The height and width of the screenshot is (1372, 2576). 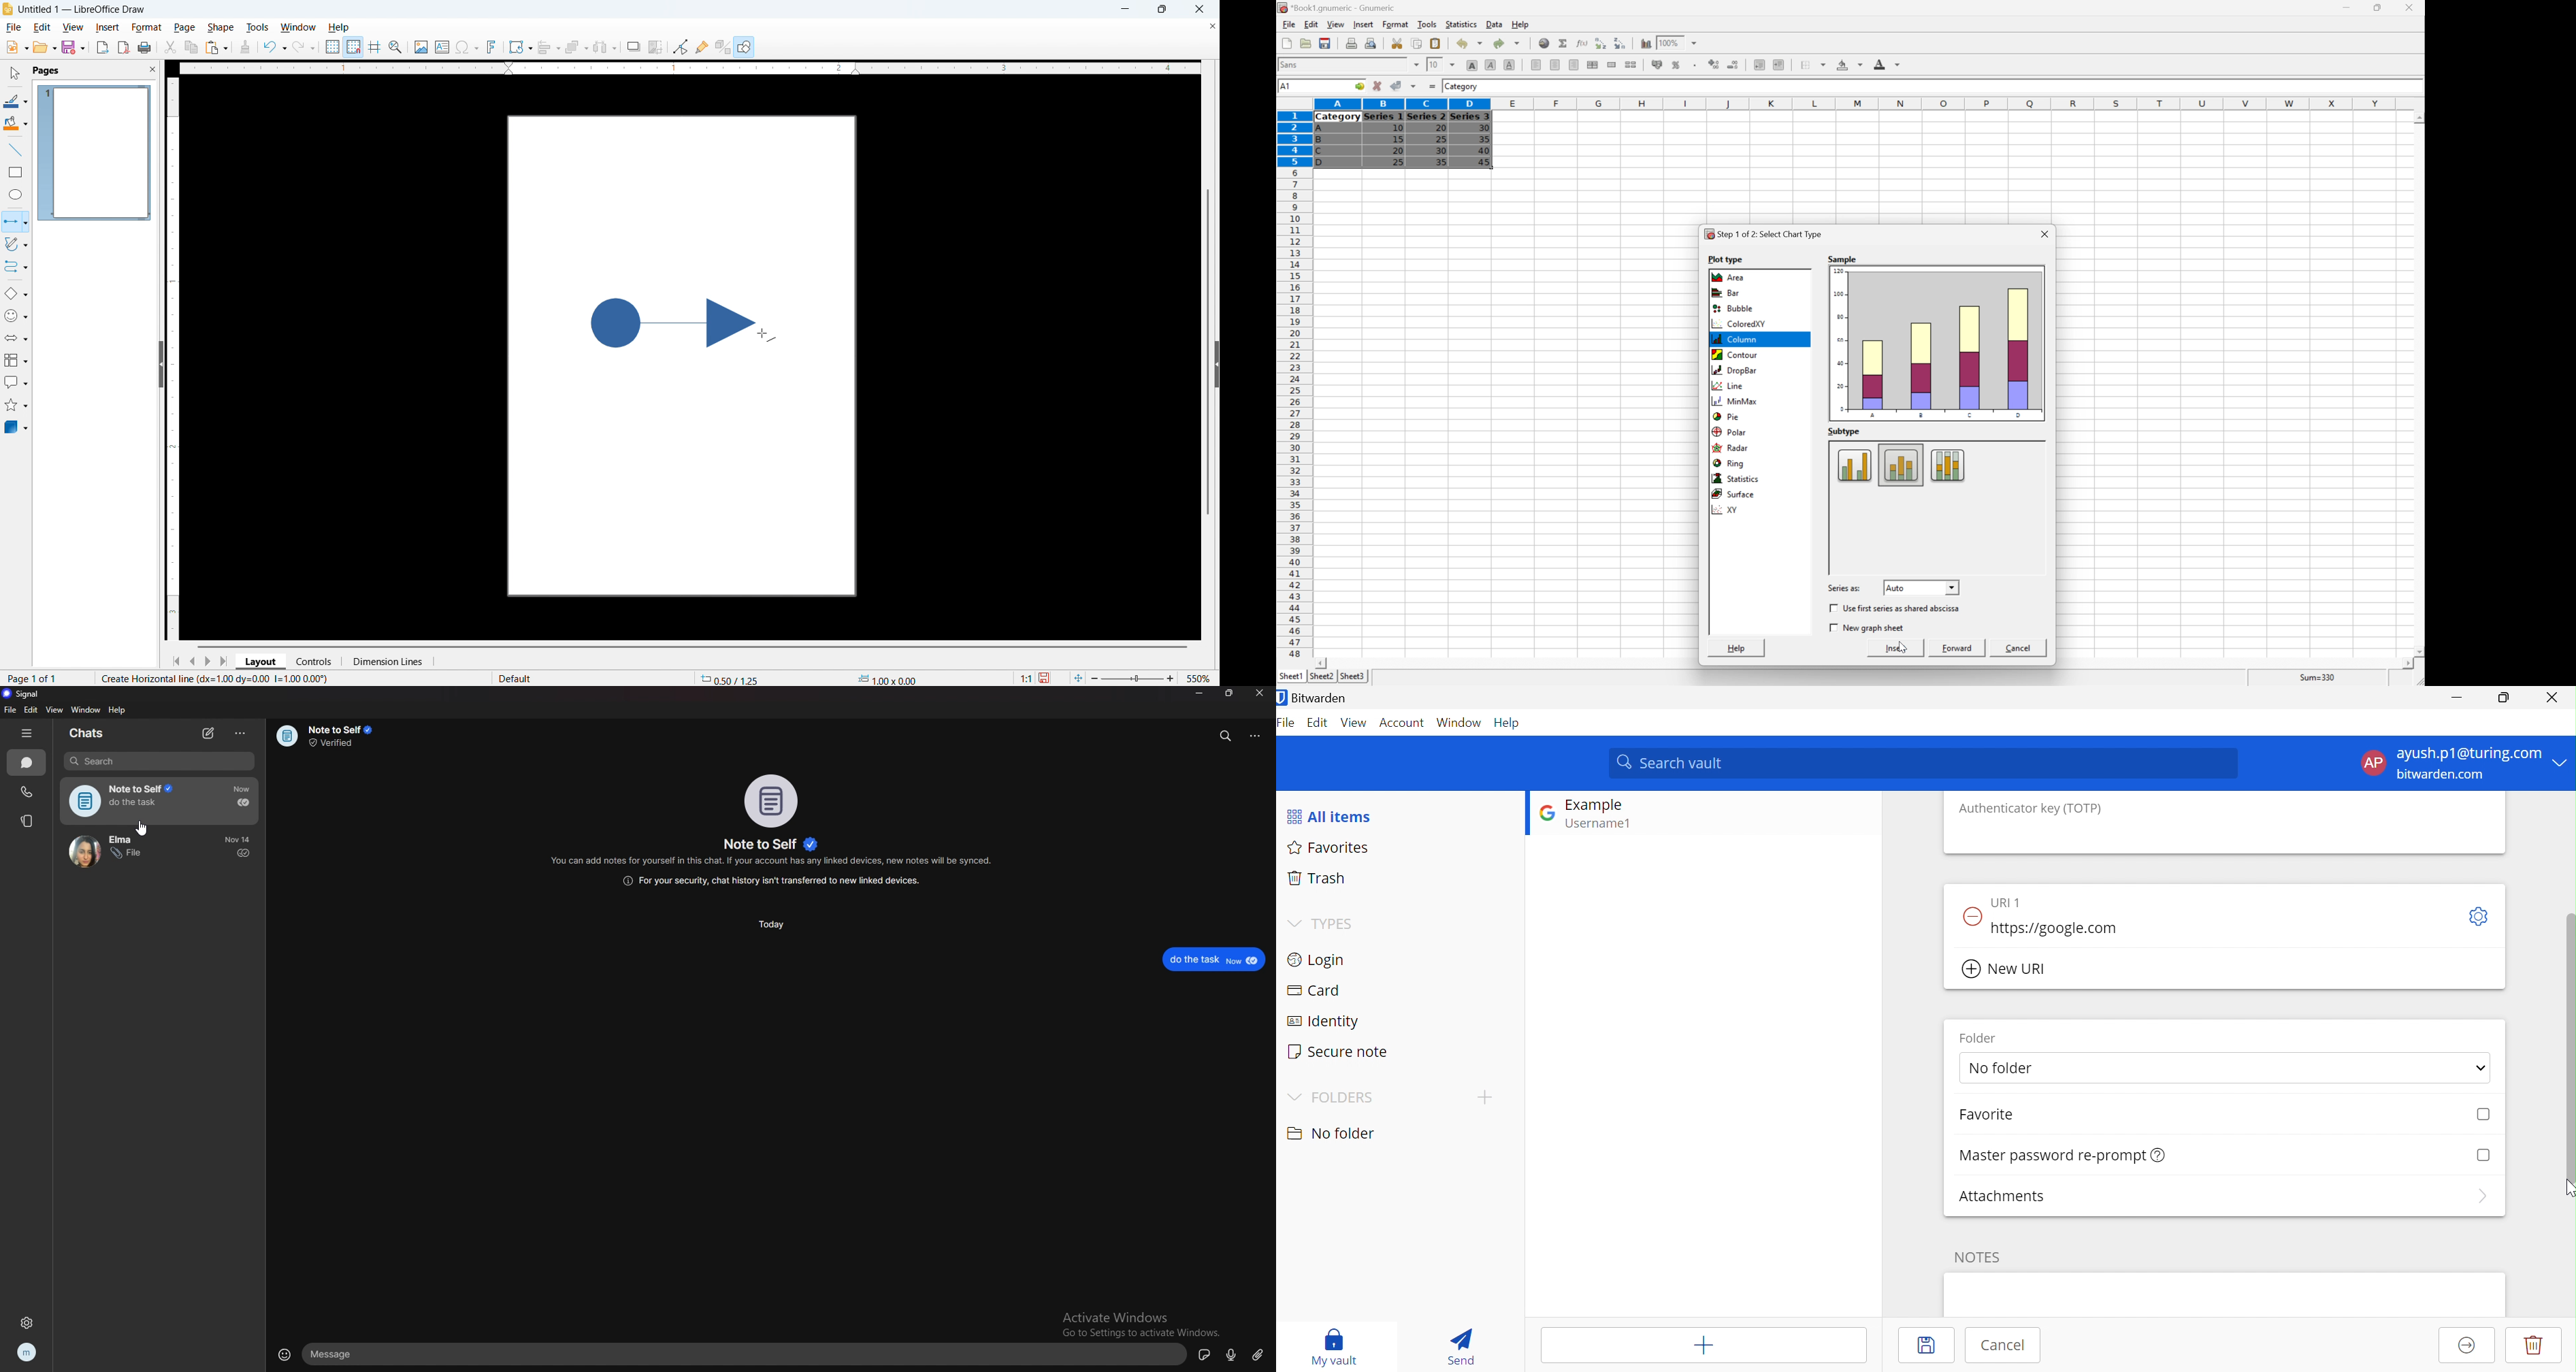 What do you see at coordinates (1488, 1100) in the screenshot?
I see `CREATE FOLDER` at bounding box center [1488, 1100].